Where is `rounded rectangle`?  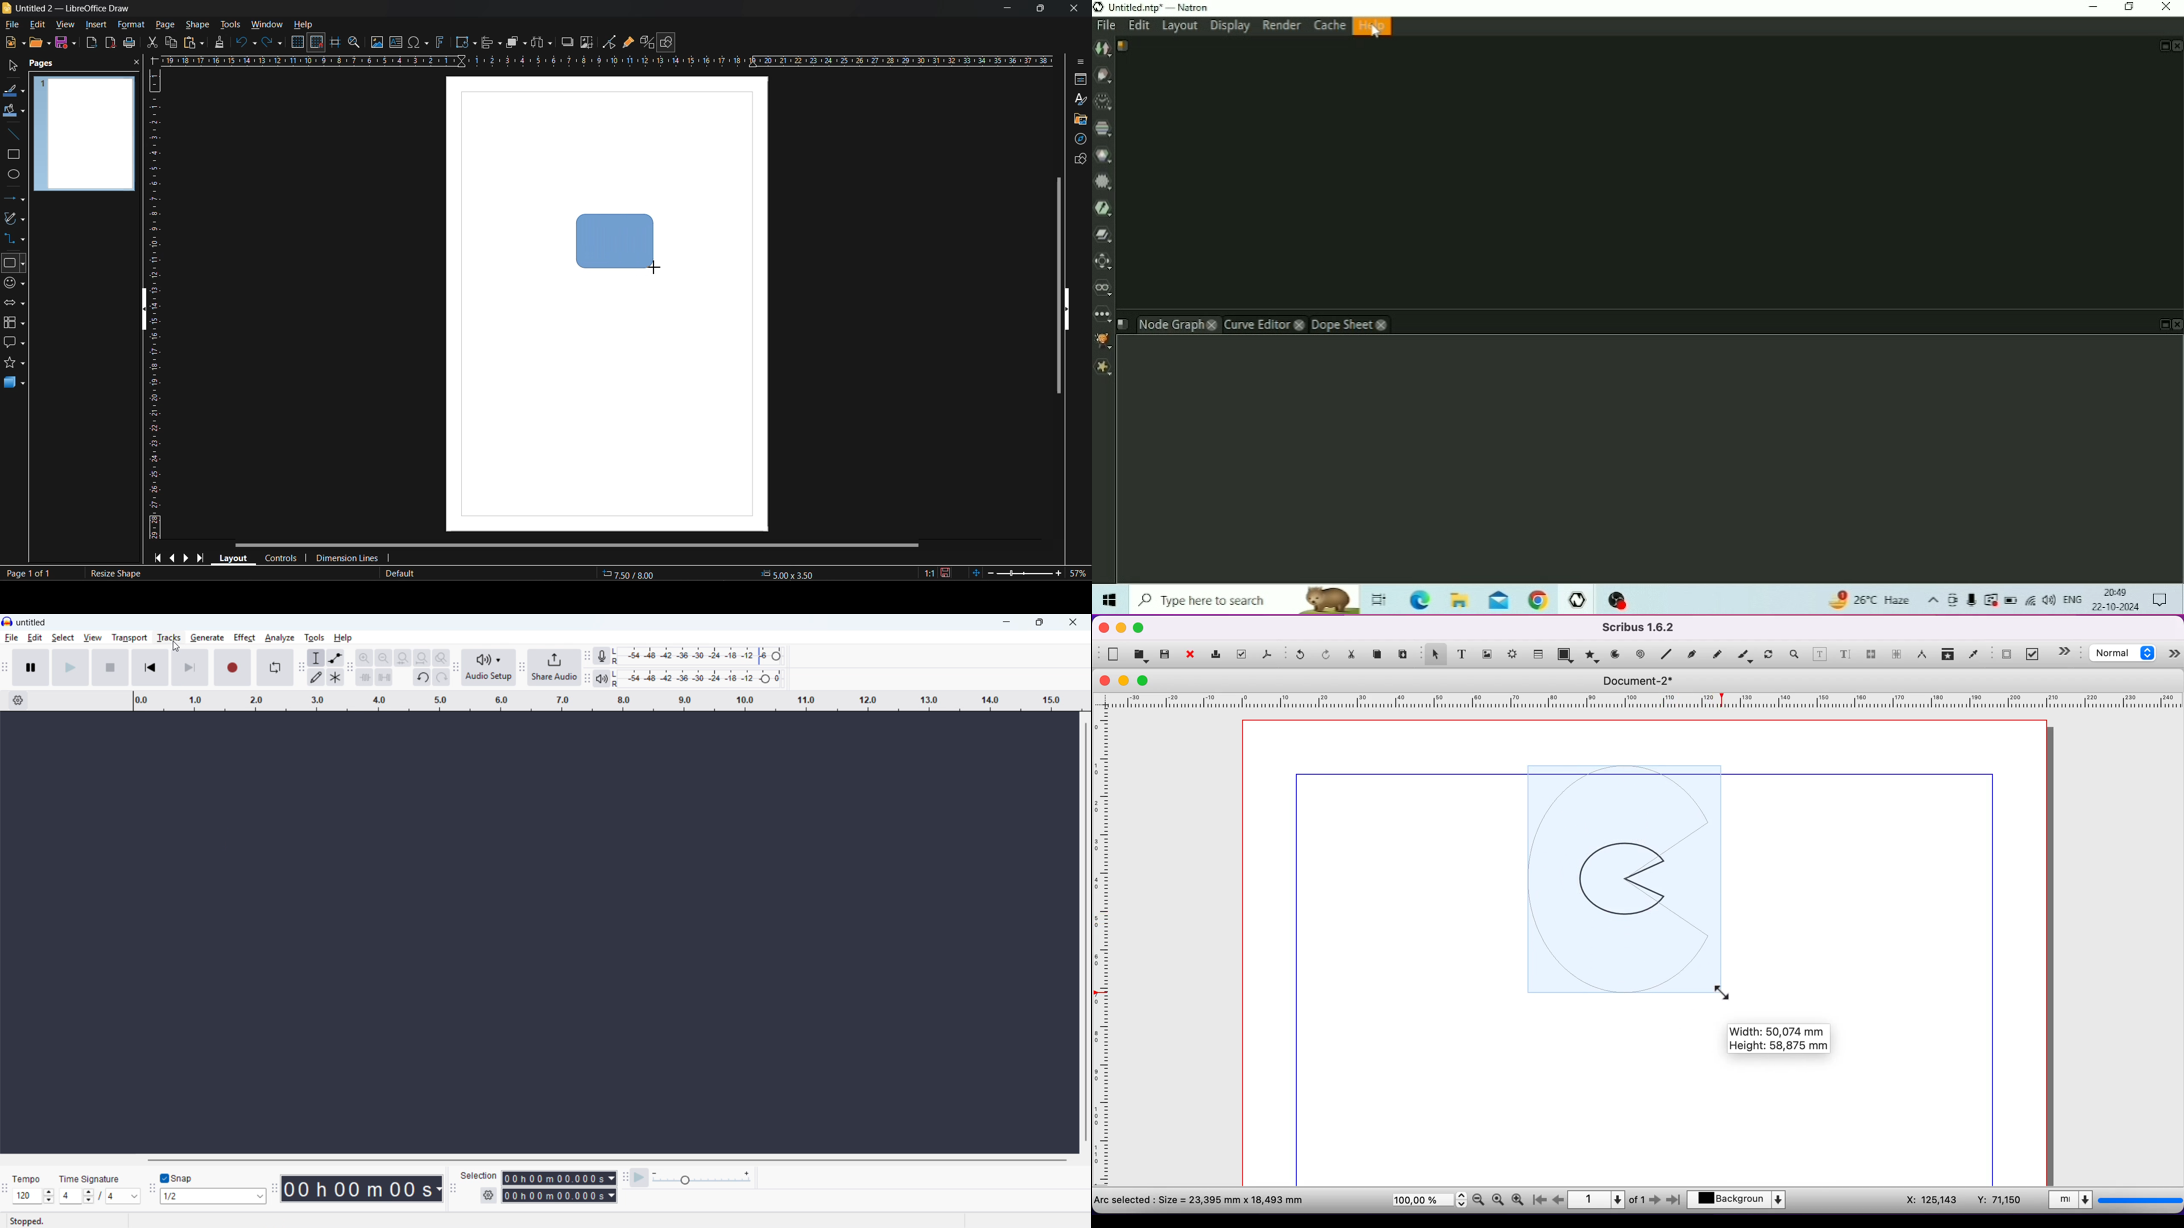 rounded rectangle is located at coordinates (614, 239).